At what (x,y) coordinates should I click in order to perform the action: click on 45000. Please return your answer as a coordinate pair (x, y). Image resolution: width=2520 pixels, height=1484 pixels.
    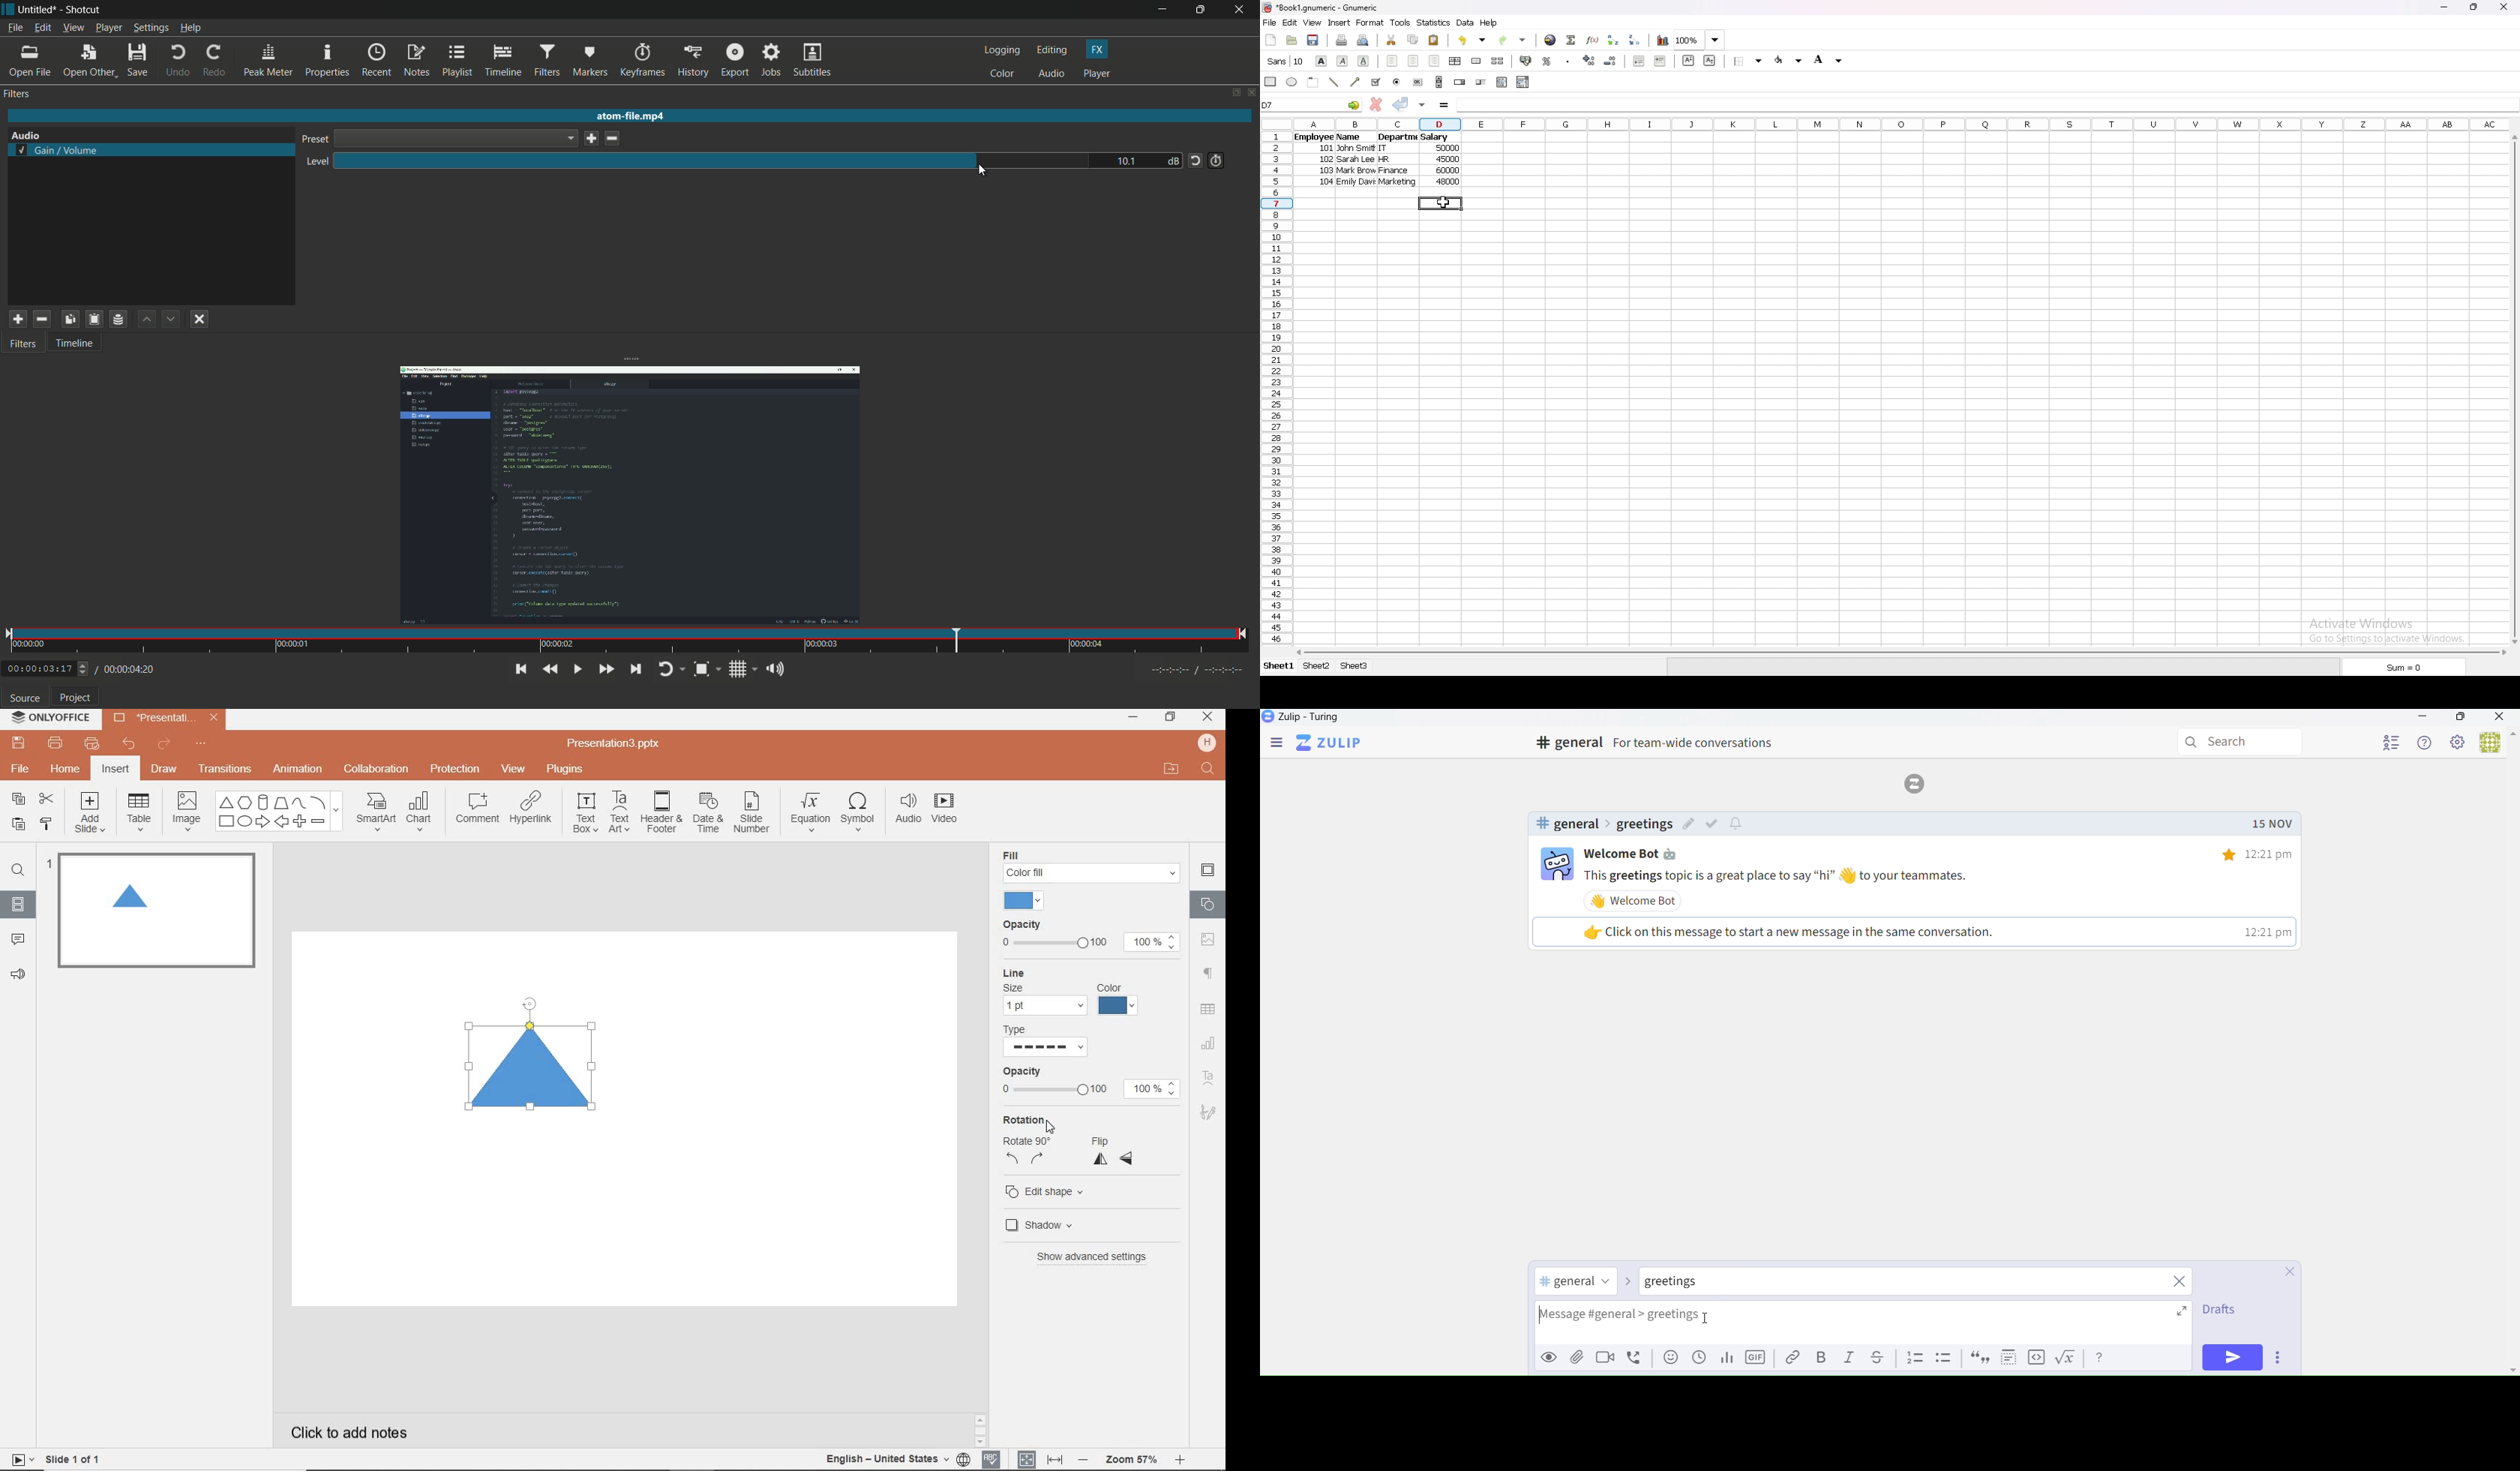
    Looking at the image, I should click on (1447, 160).